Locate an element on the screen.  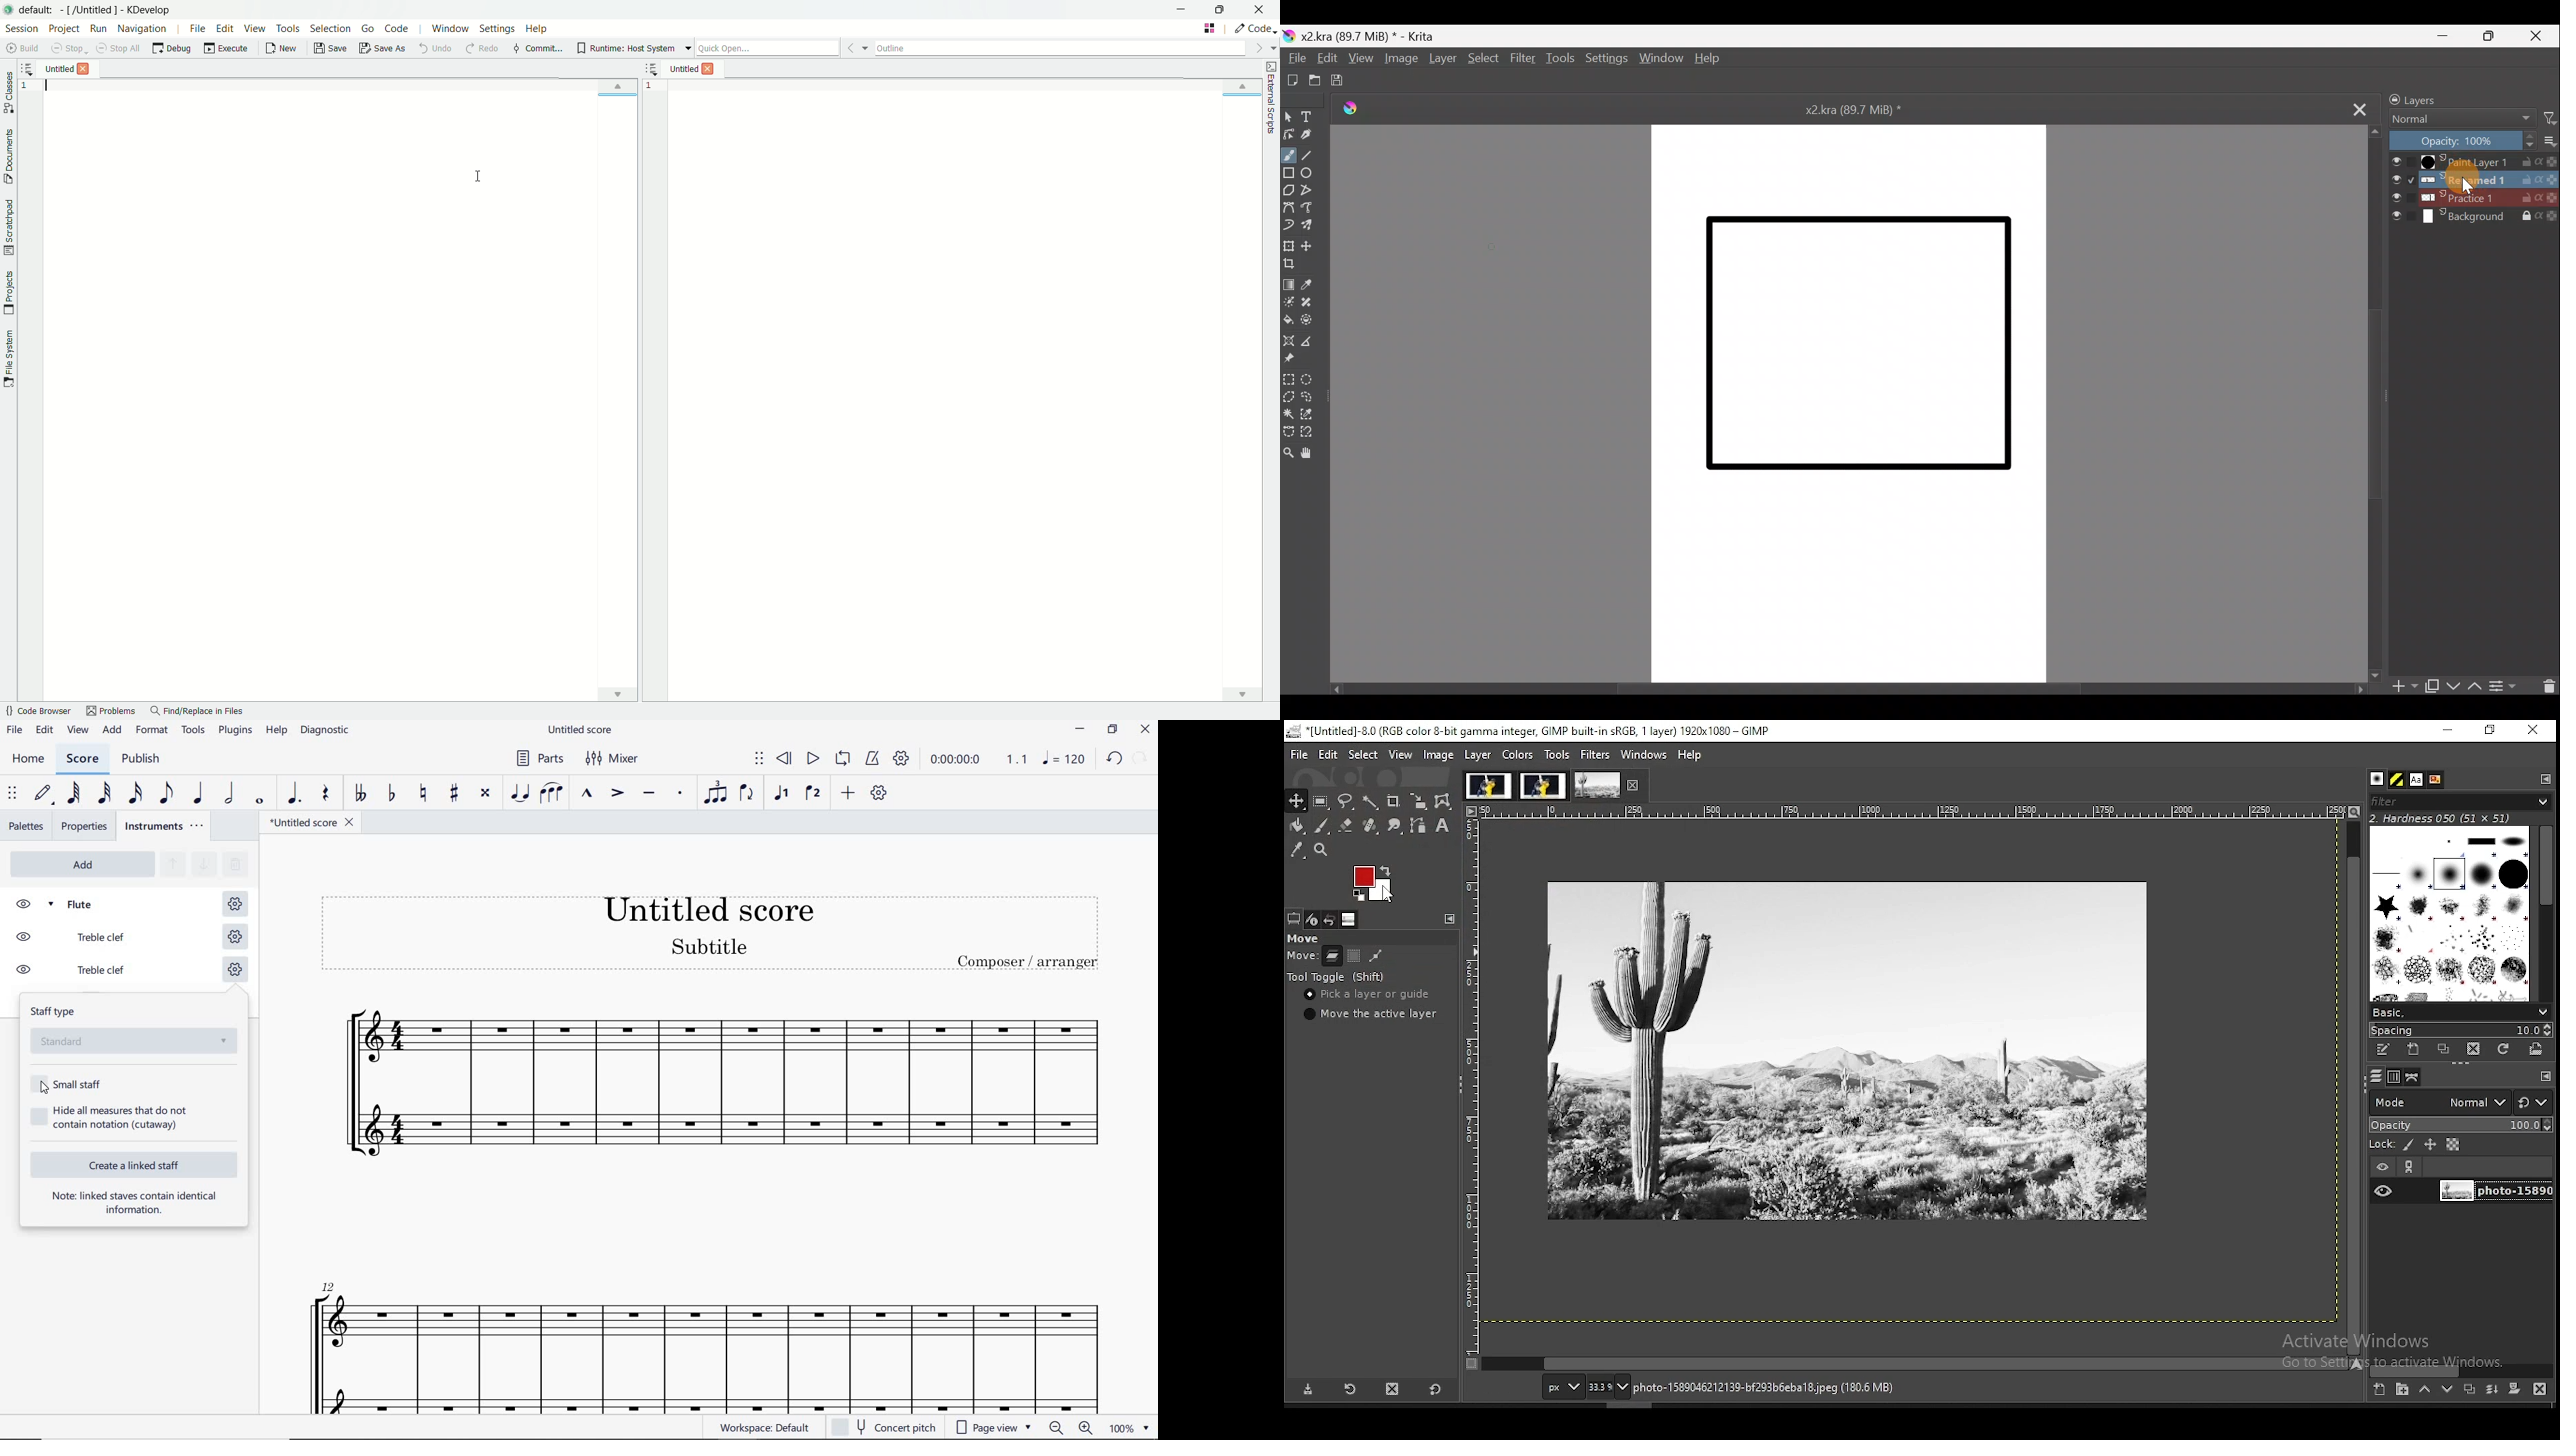
Edit shapes tool is located at coordinates (1288, 135).